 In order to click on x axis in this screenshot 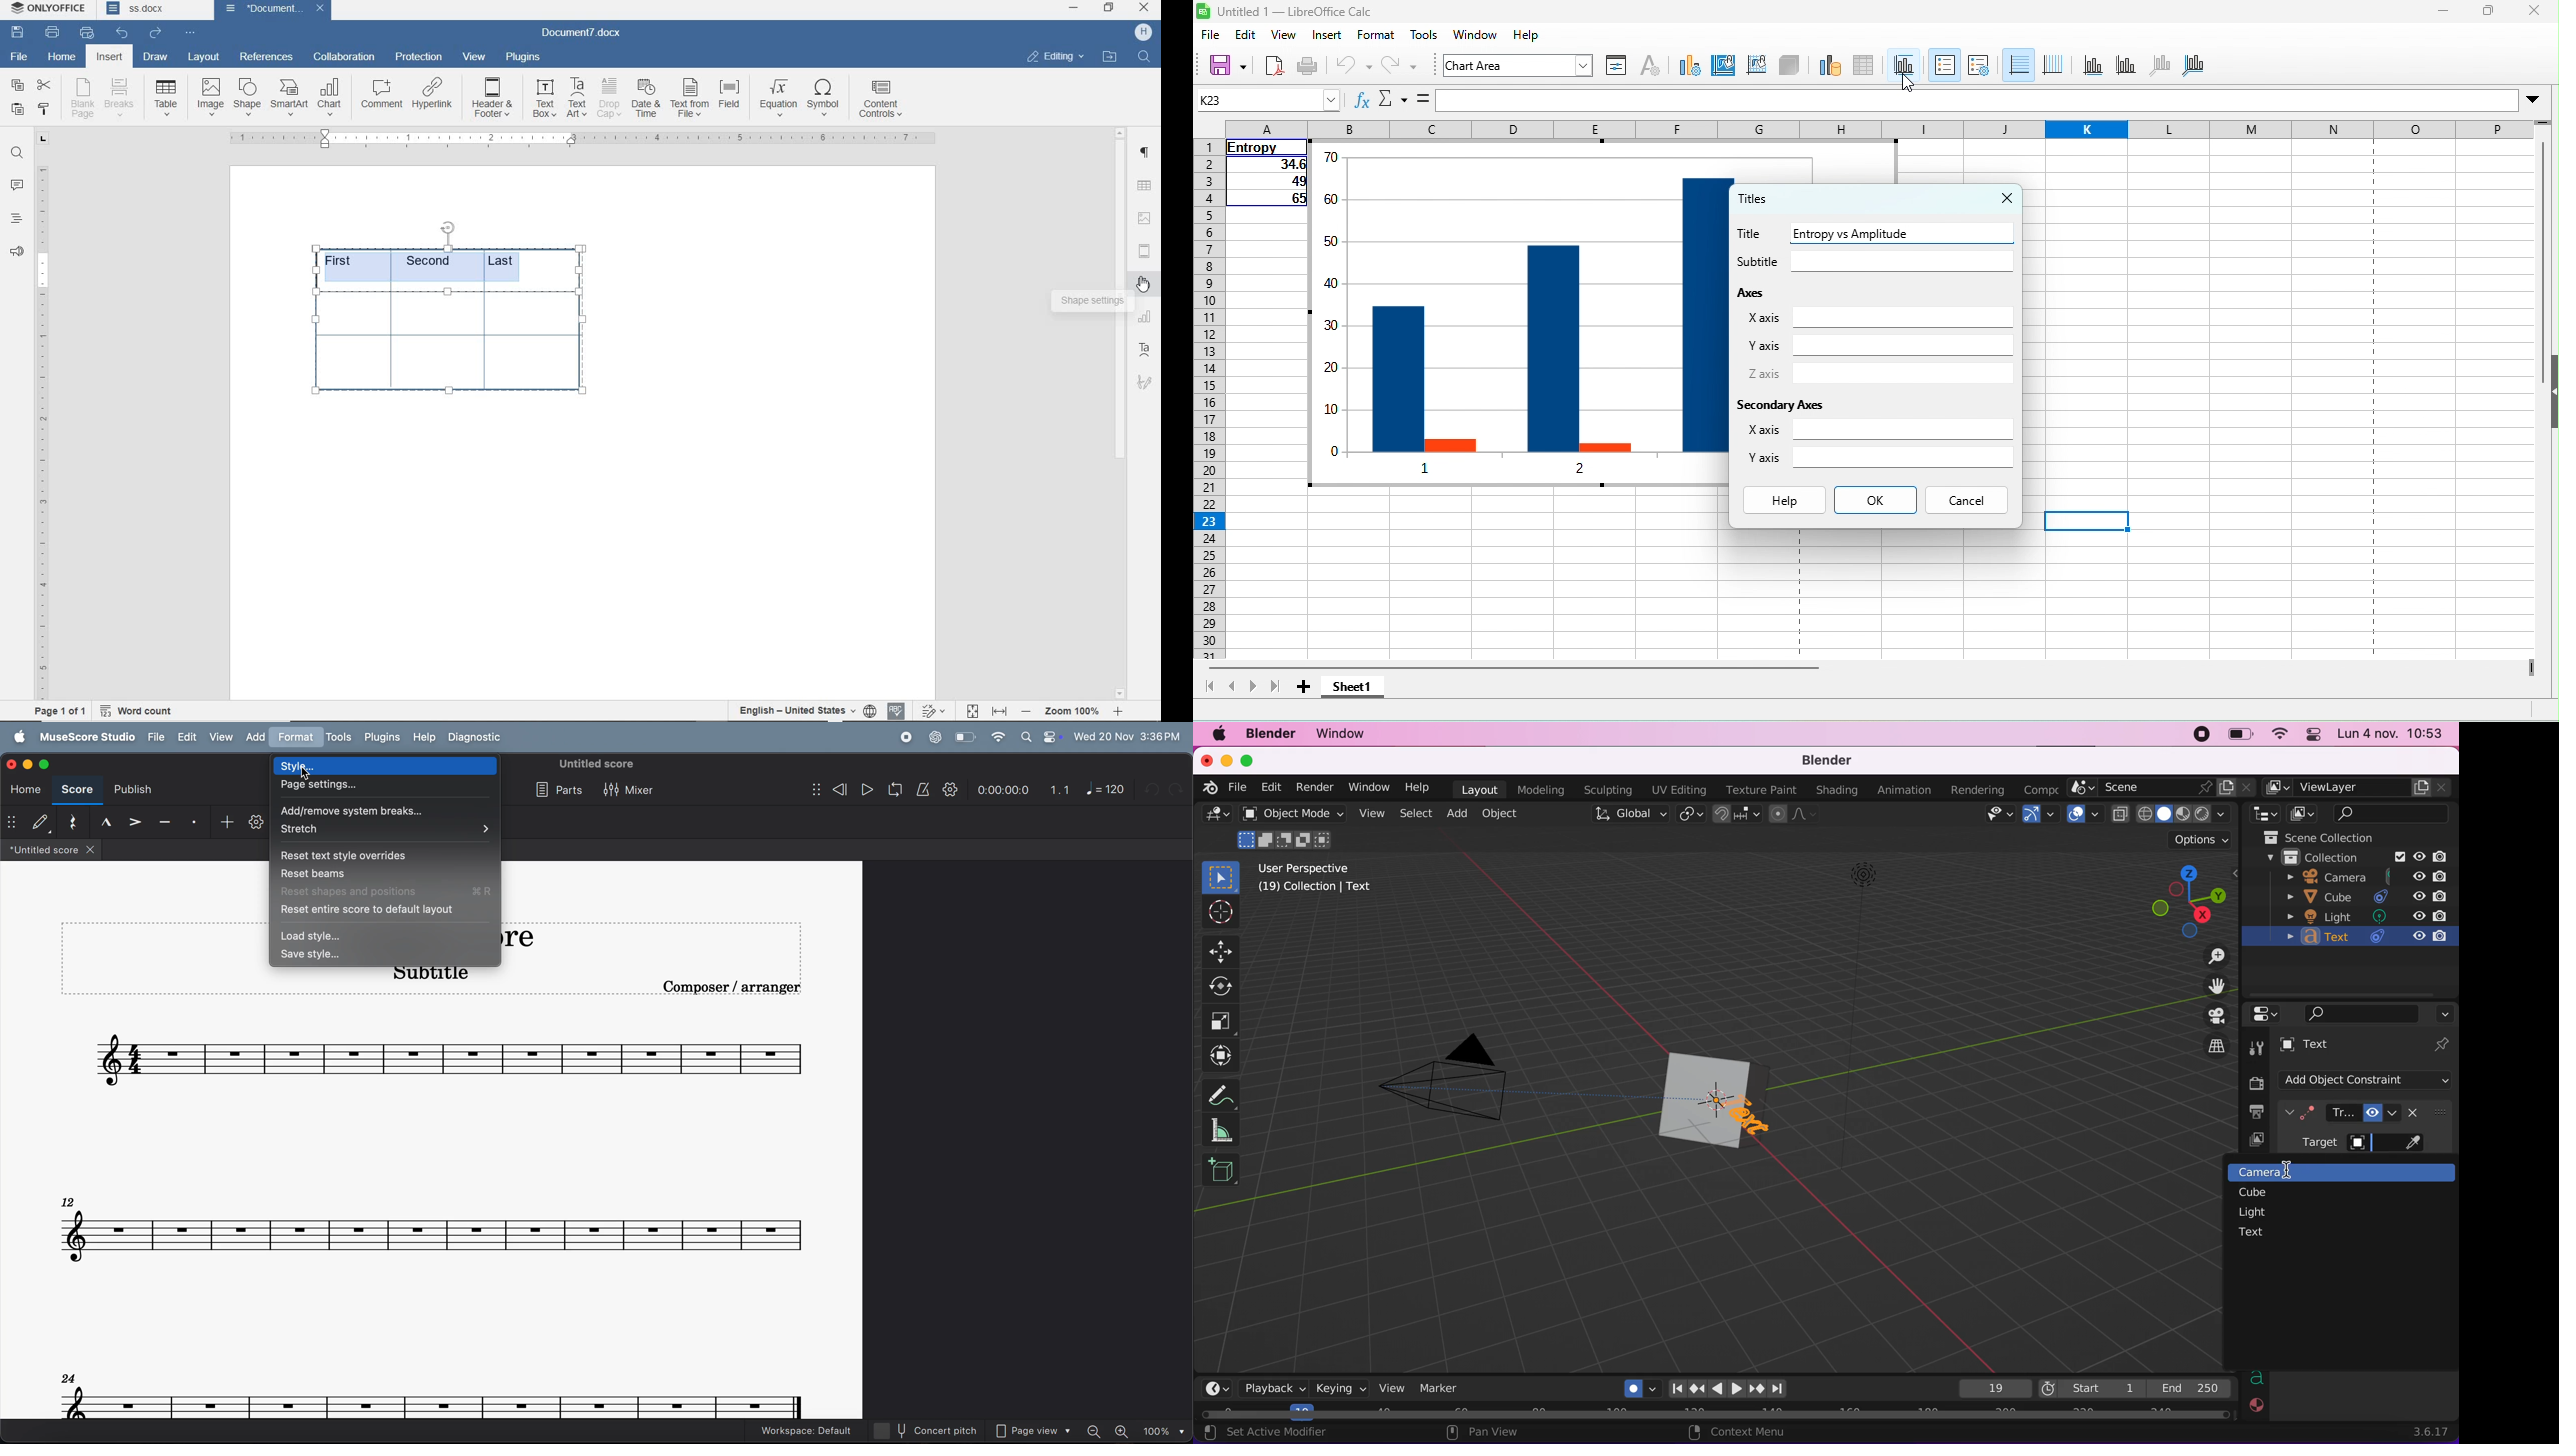, I will do `click(1882, 434)`.